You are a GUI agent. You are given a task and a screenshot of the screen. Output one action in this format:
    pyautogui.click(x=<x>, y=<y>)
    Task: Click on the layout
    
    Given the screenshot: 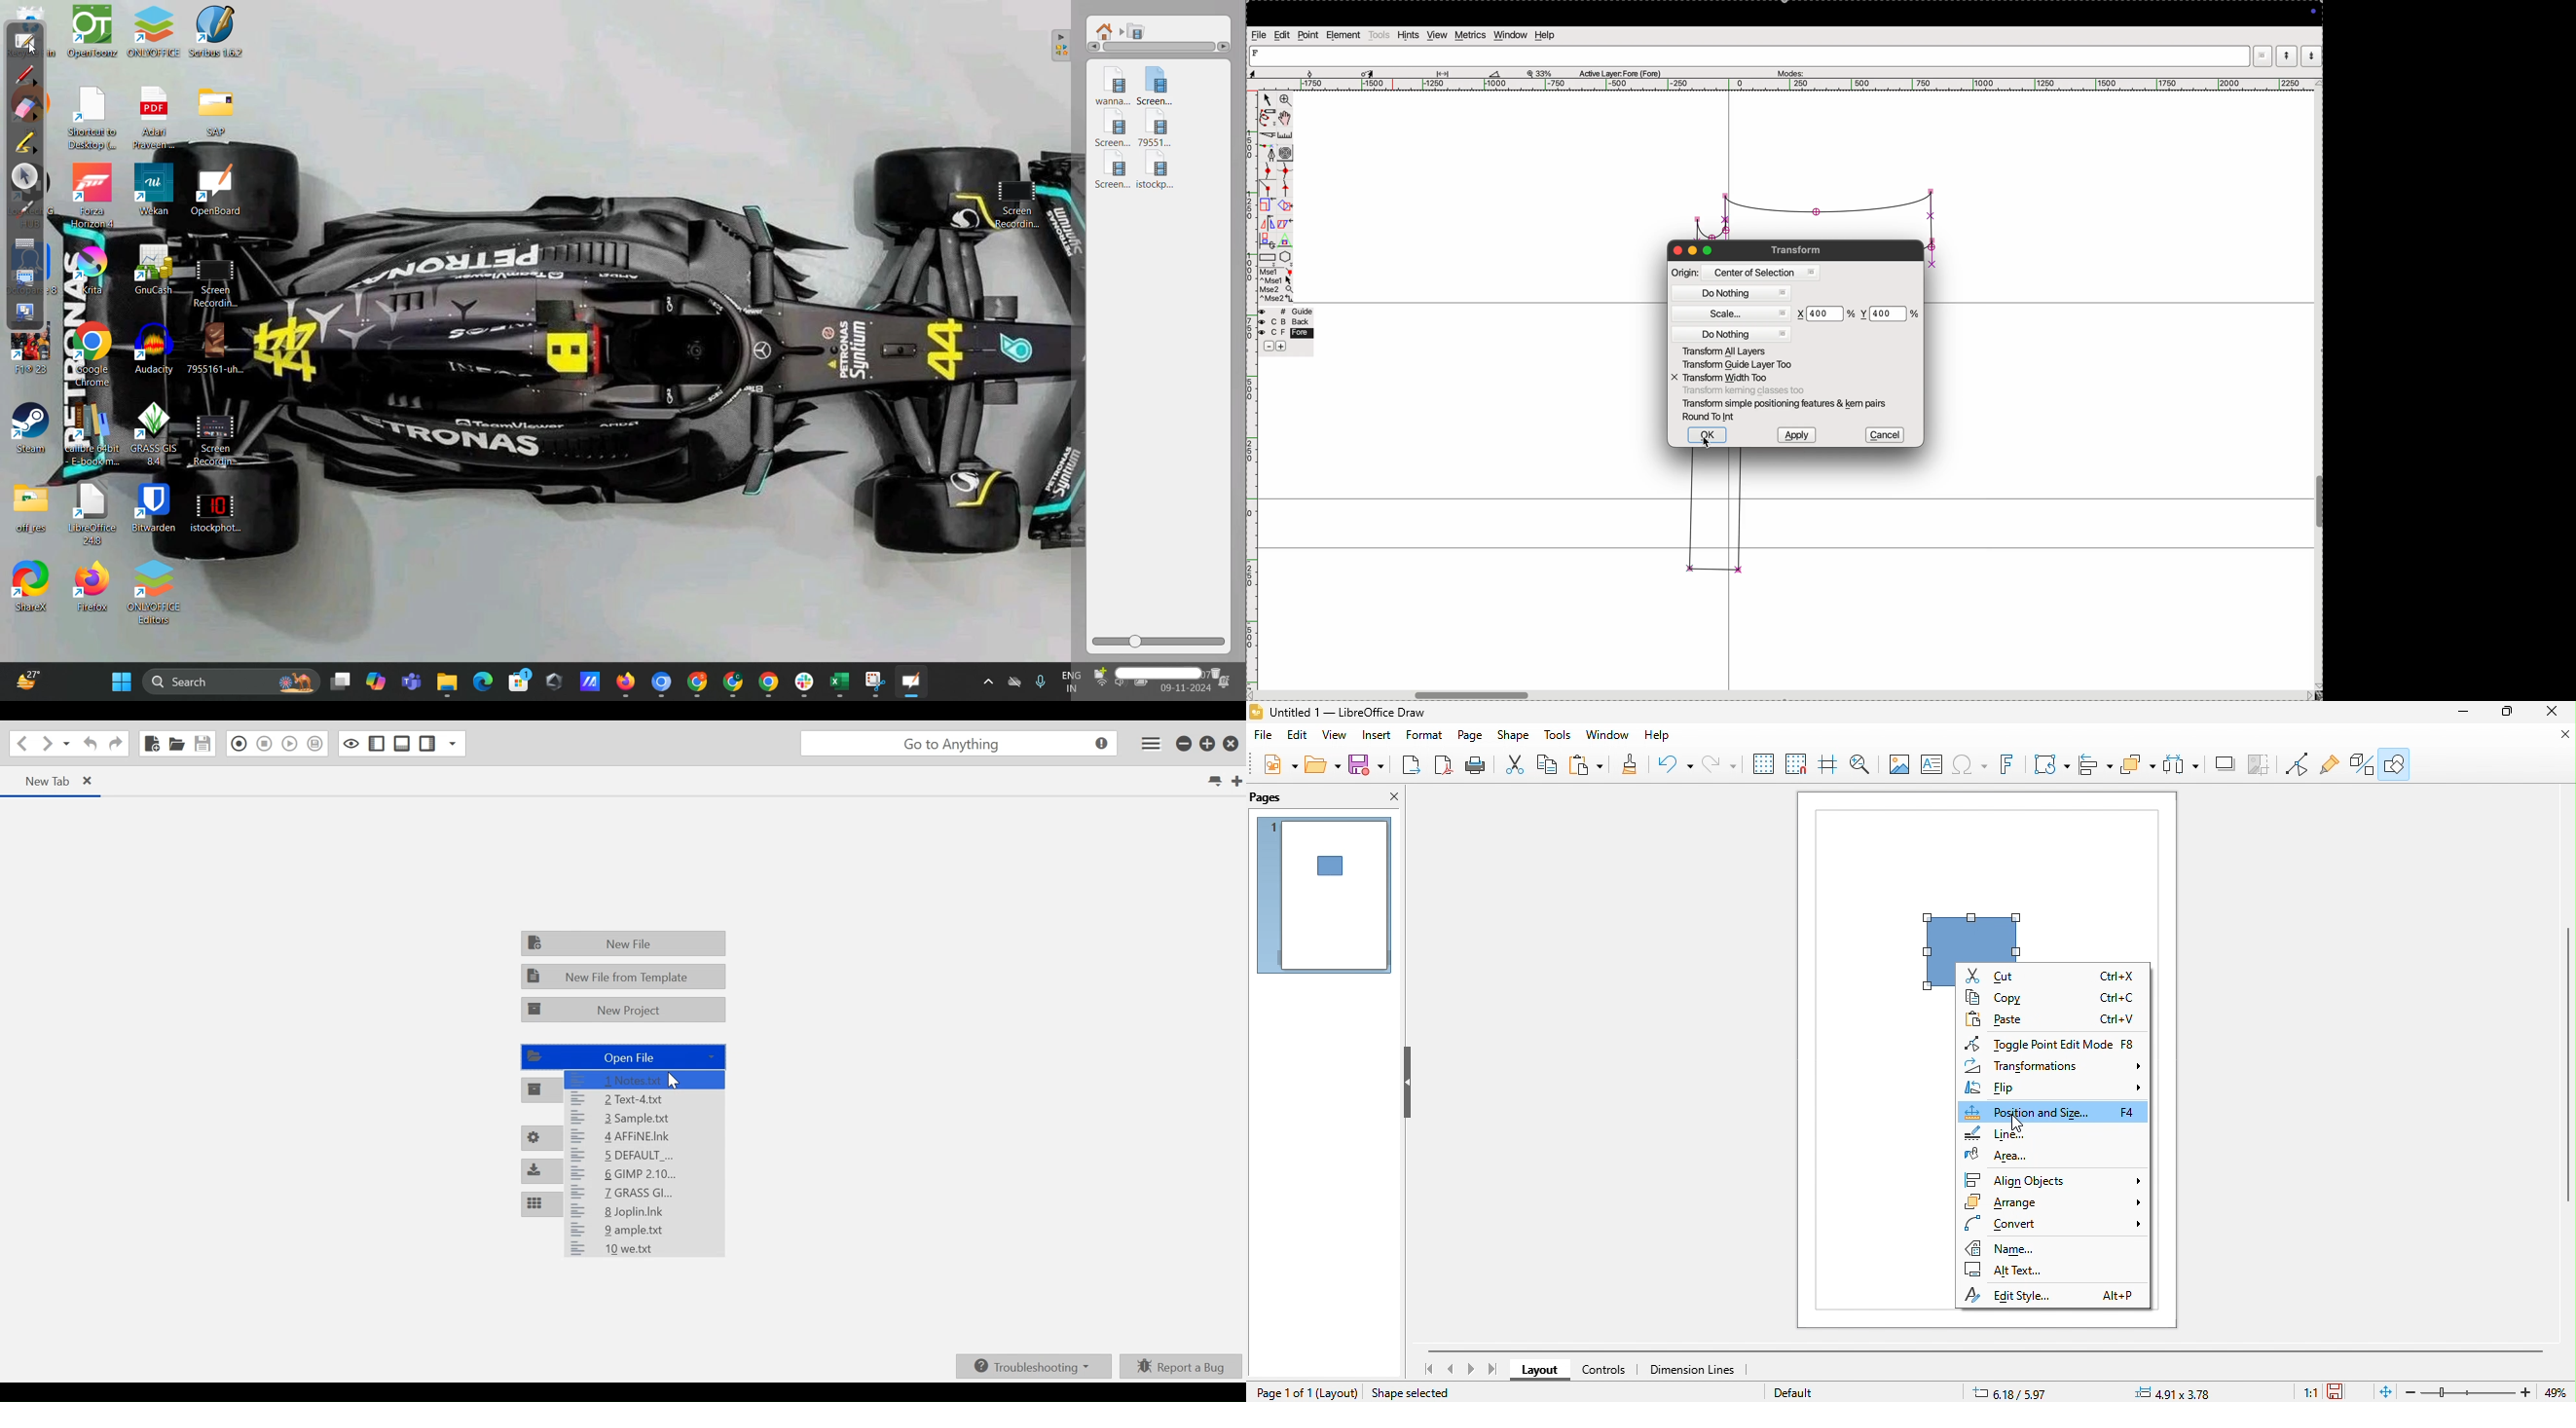 What is the action you would take?
    pyautogui.click(x=1542, y=1371)
    